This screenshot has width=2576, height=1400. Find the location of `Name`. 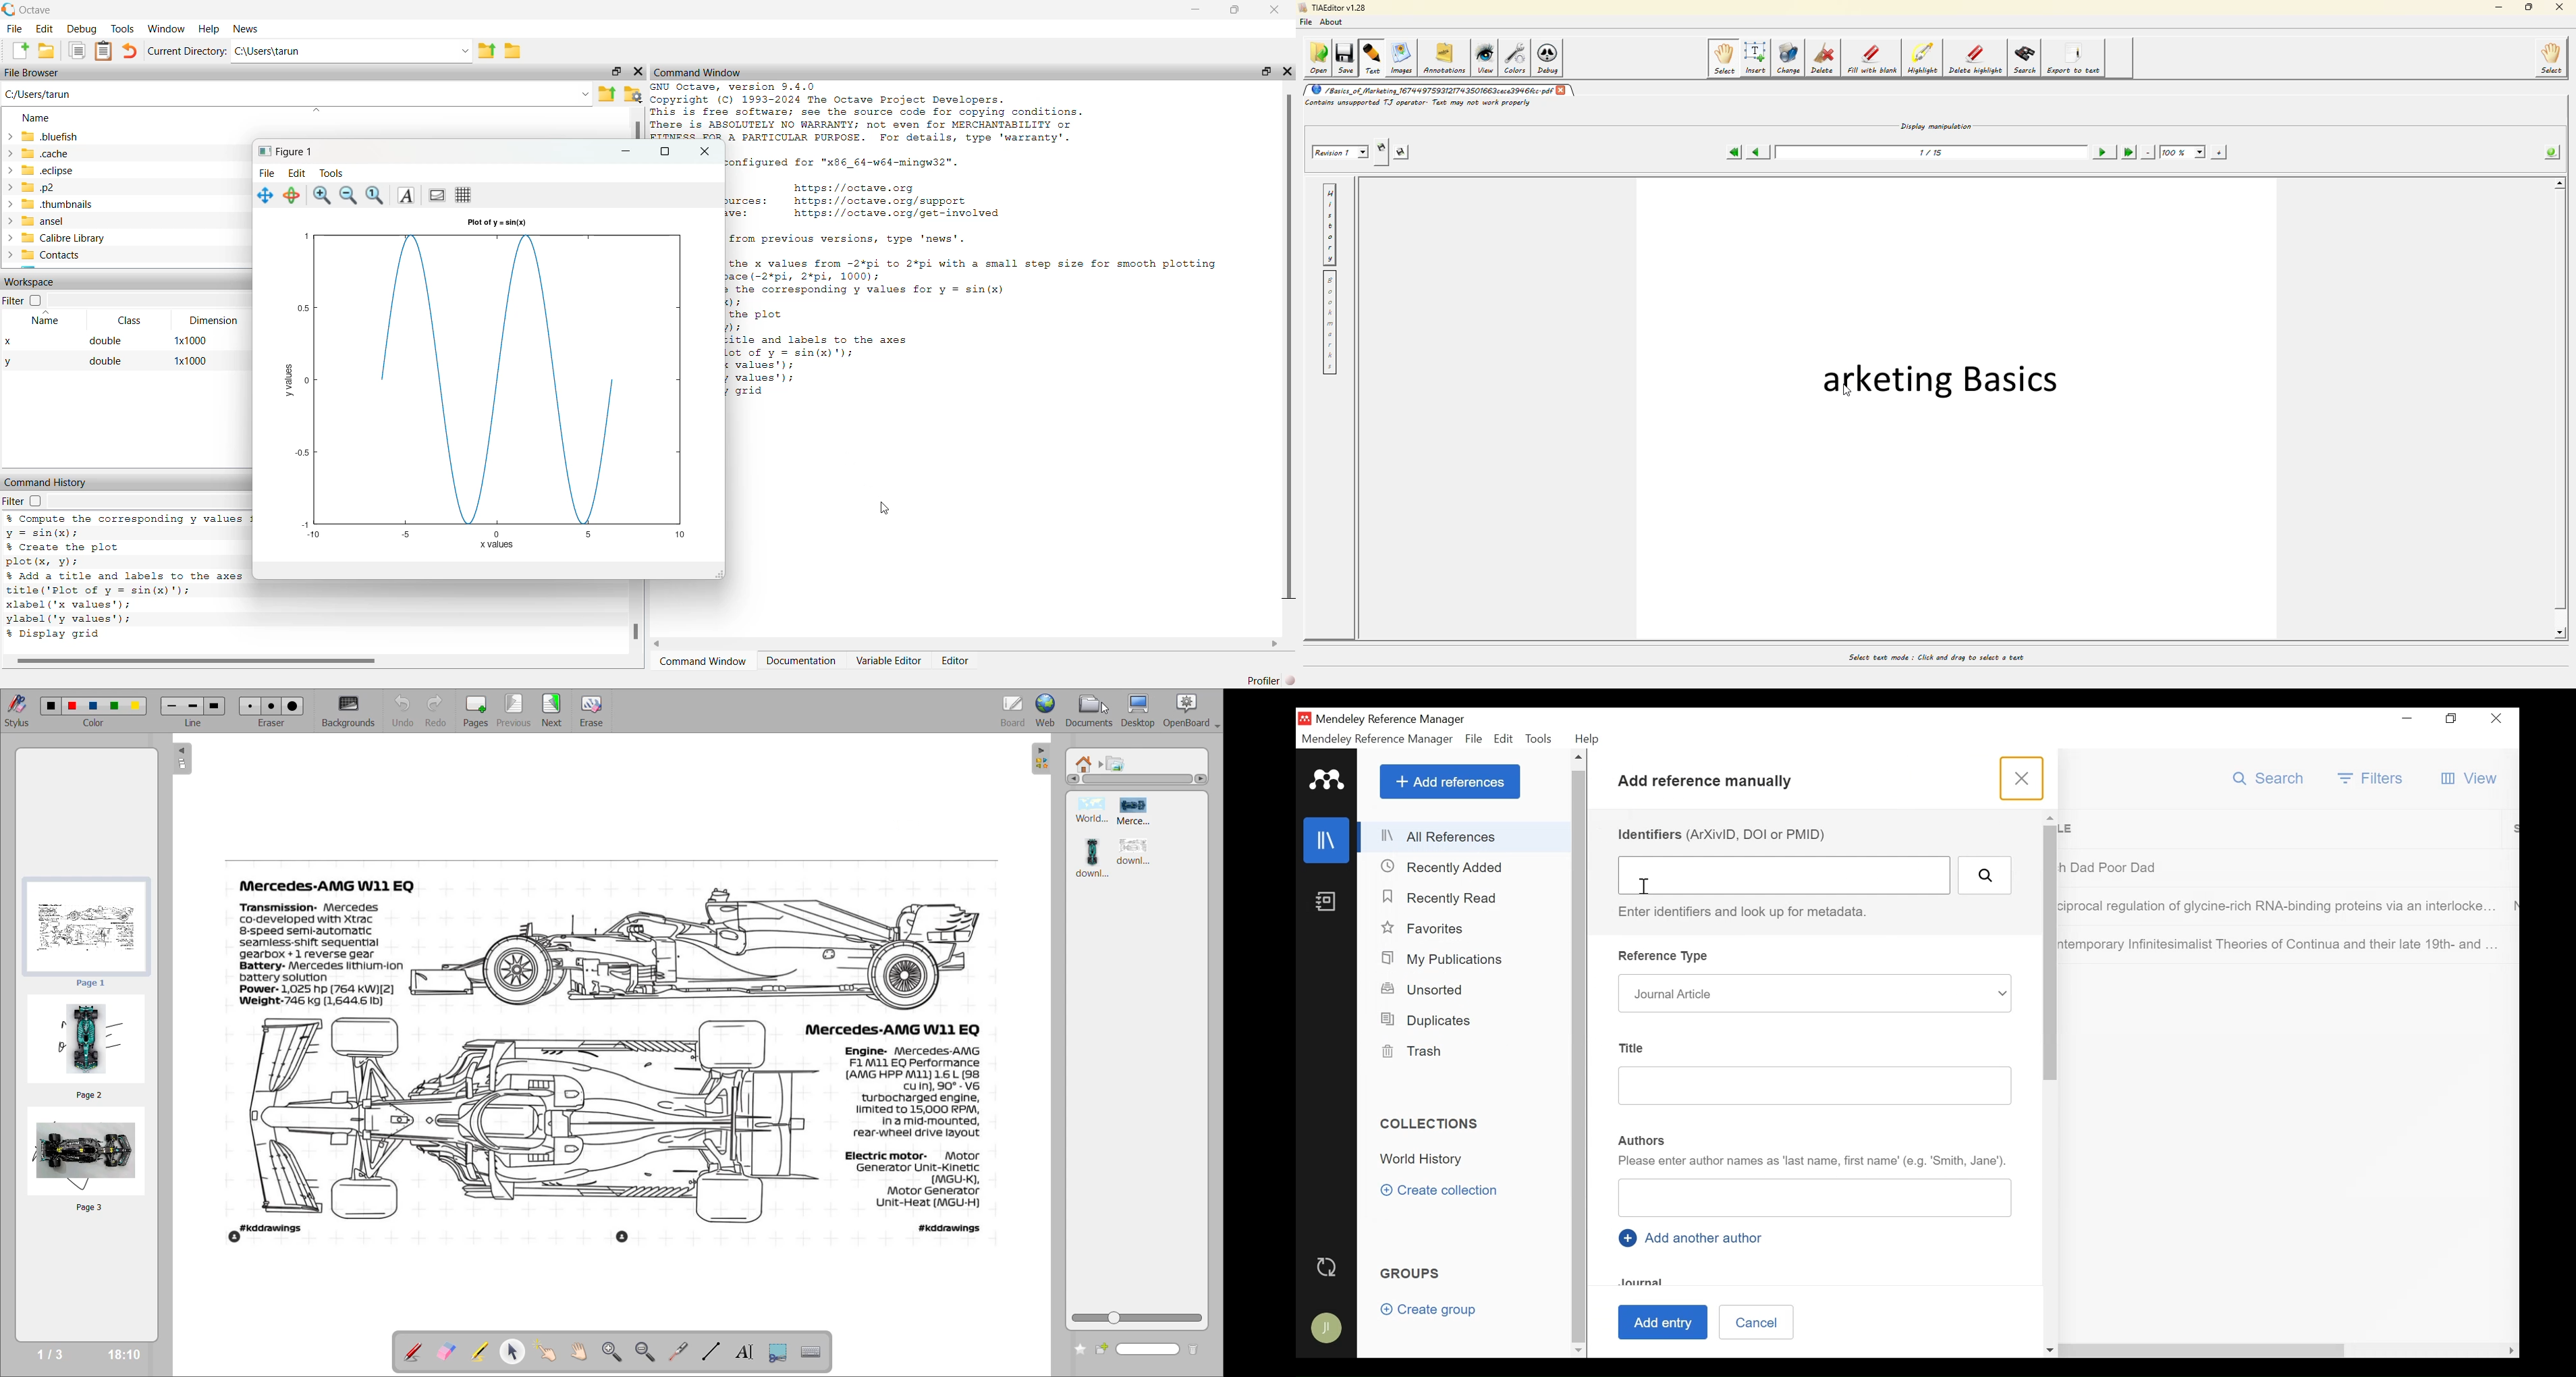

Name is located at coordinates (35, 117).